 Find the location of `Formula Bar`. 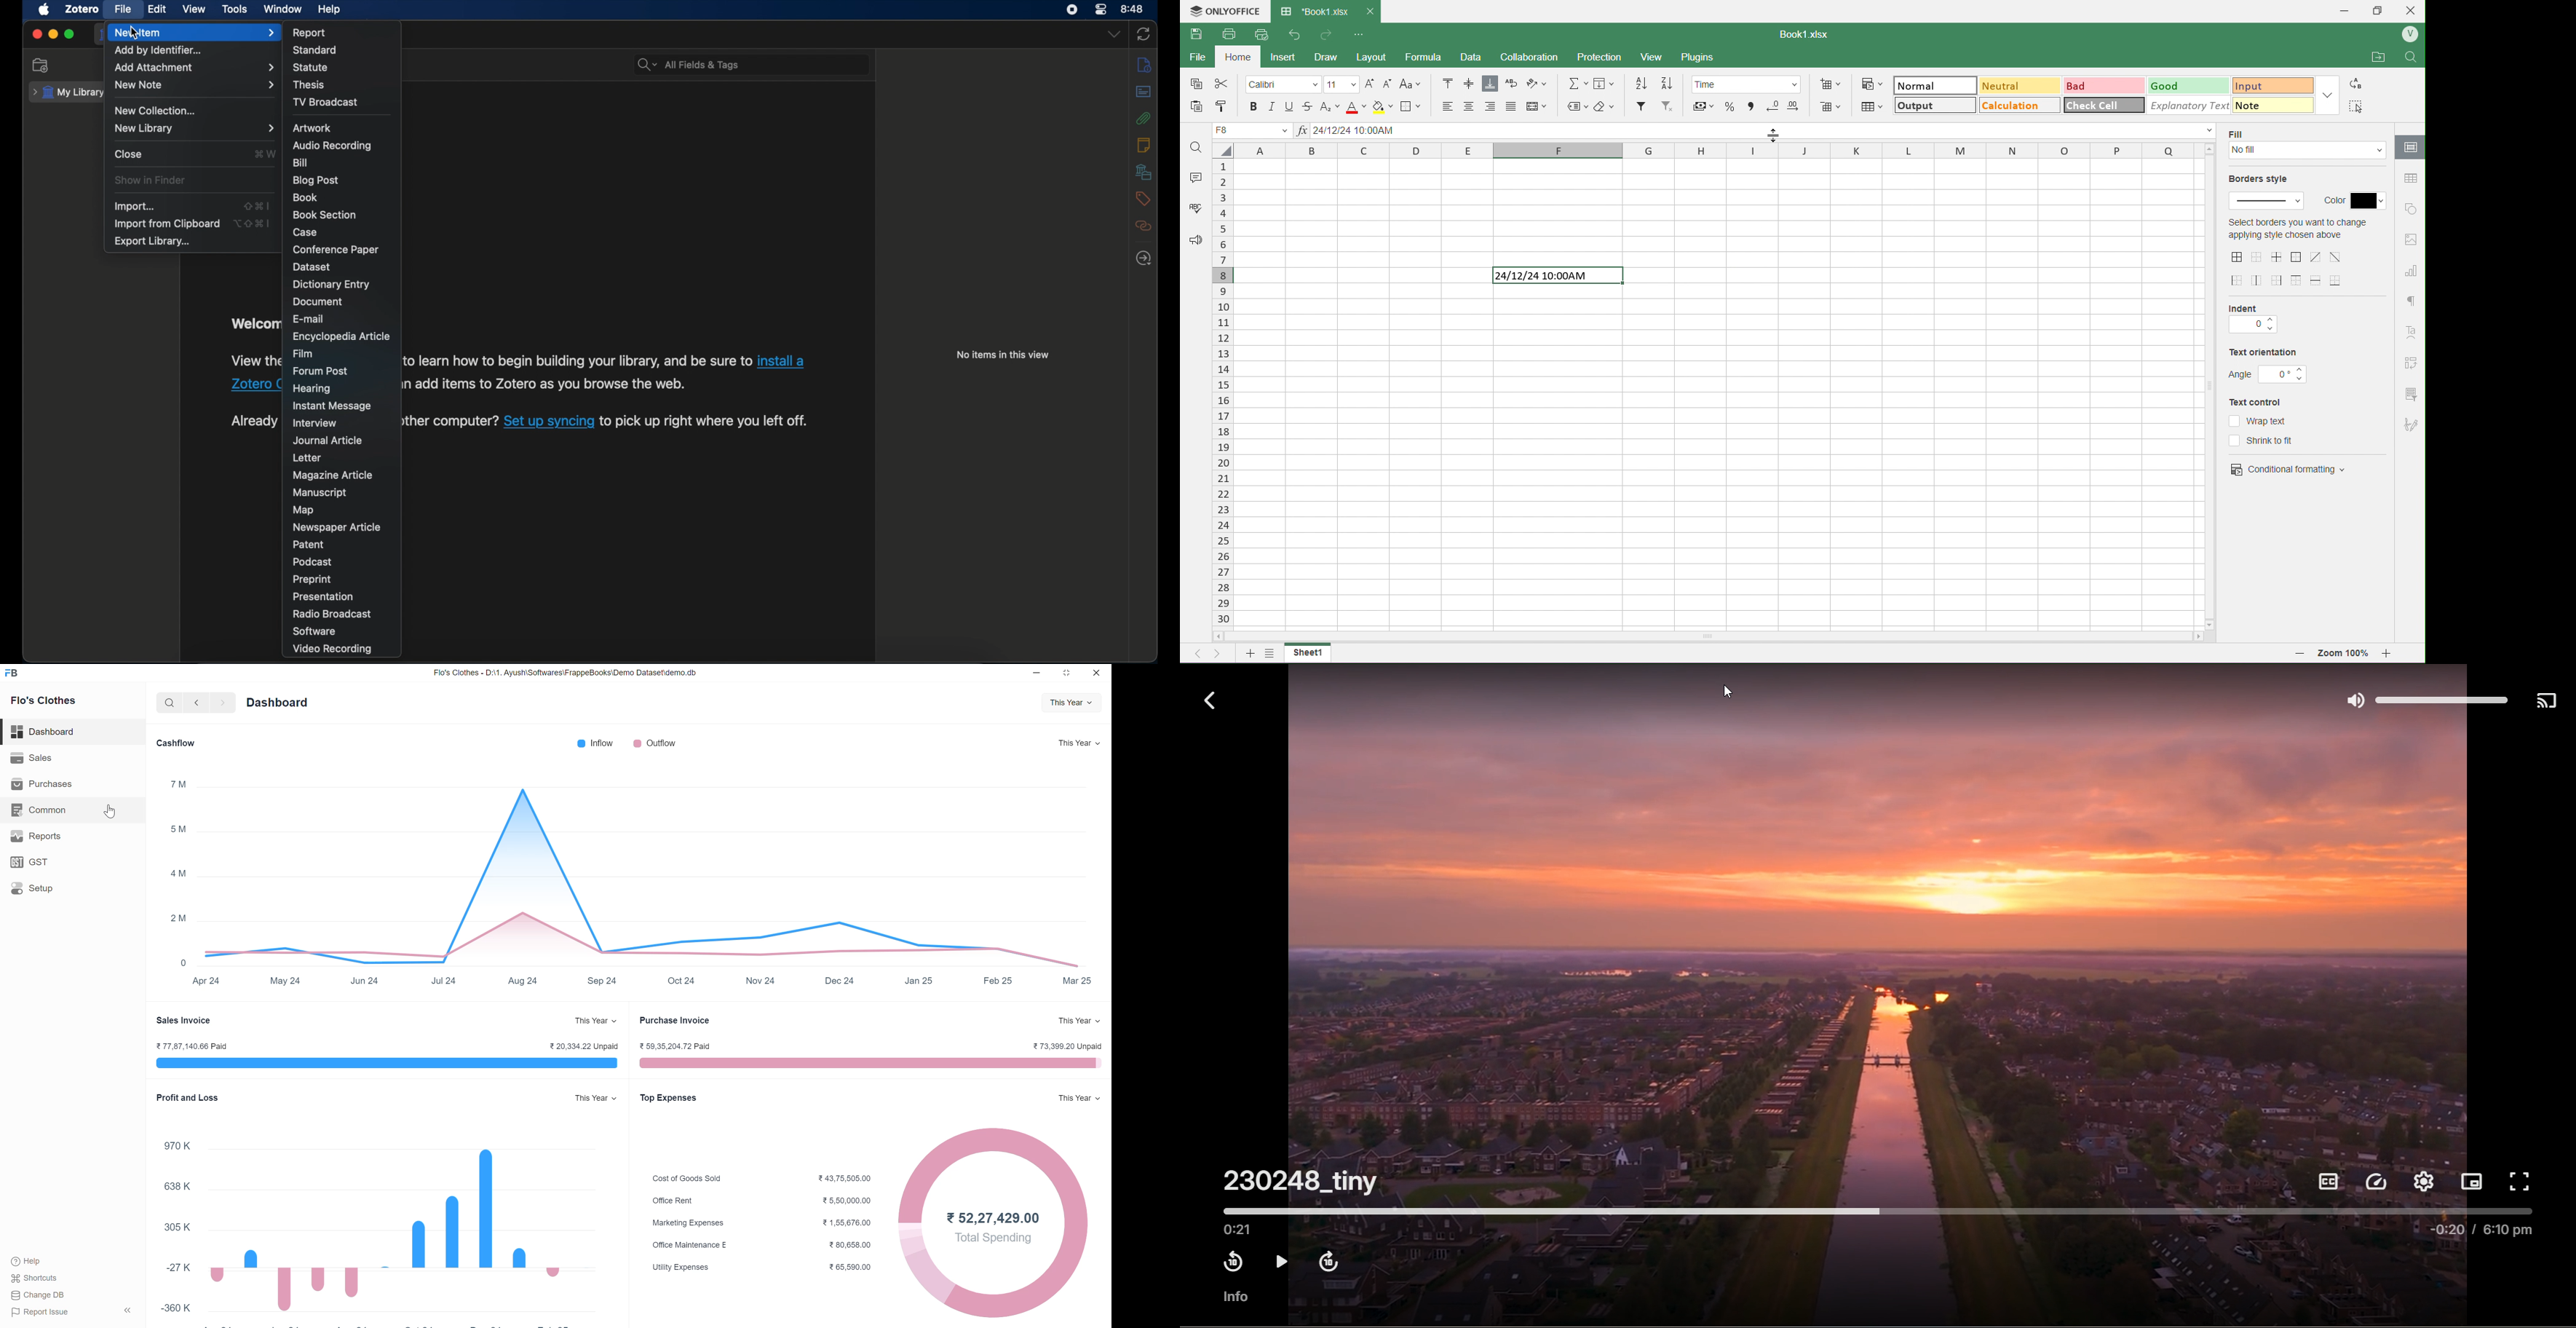

Formula Bar is located at coordinates (1757, 132).